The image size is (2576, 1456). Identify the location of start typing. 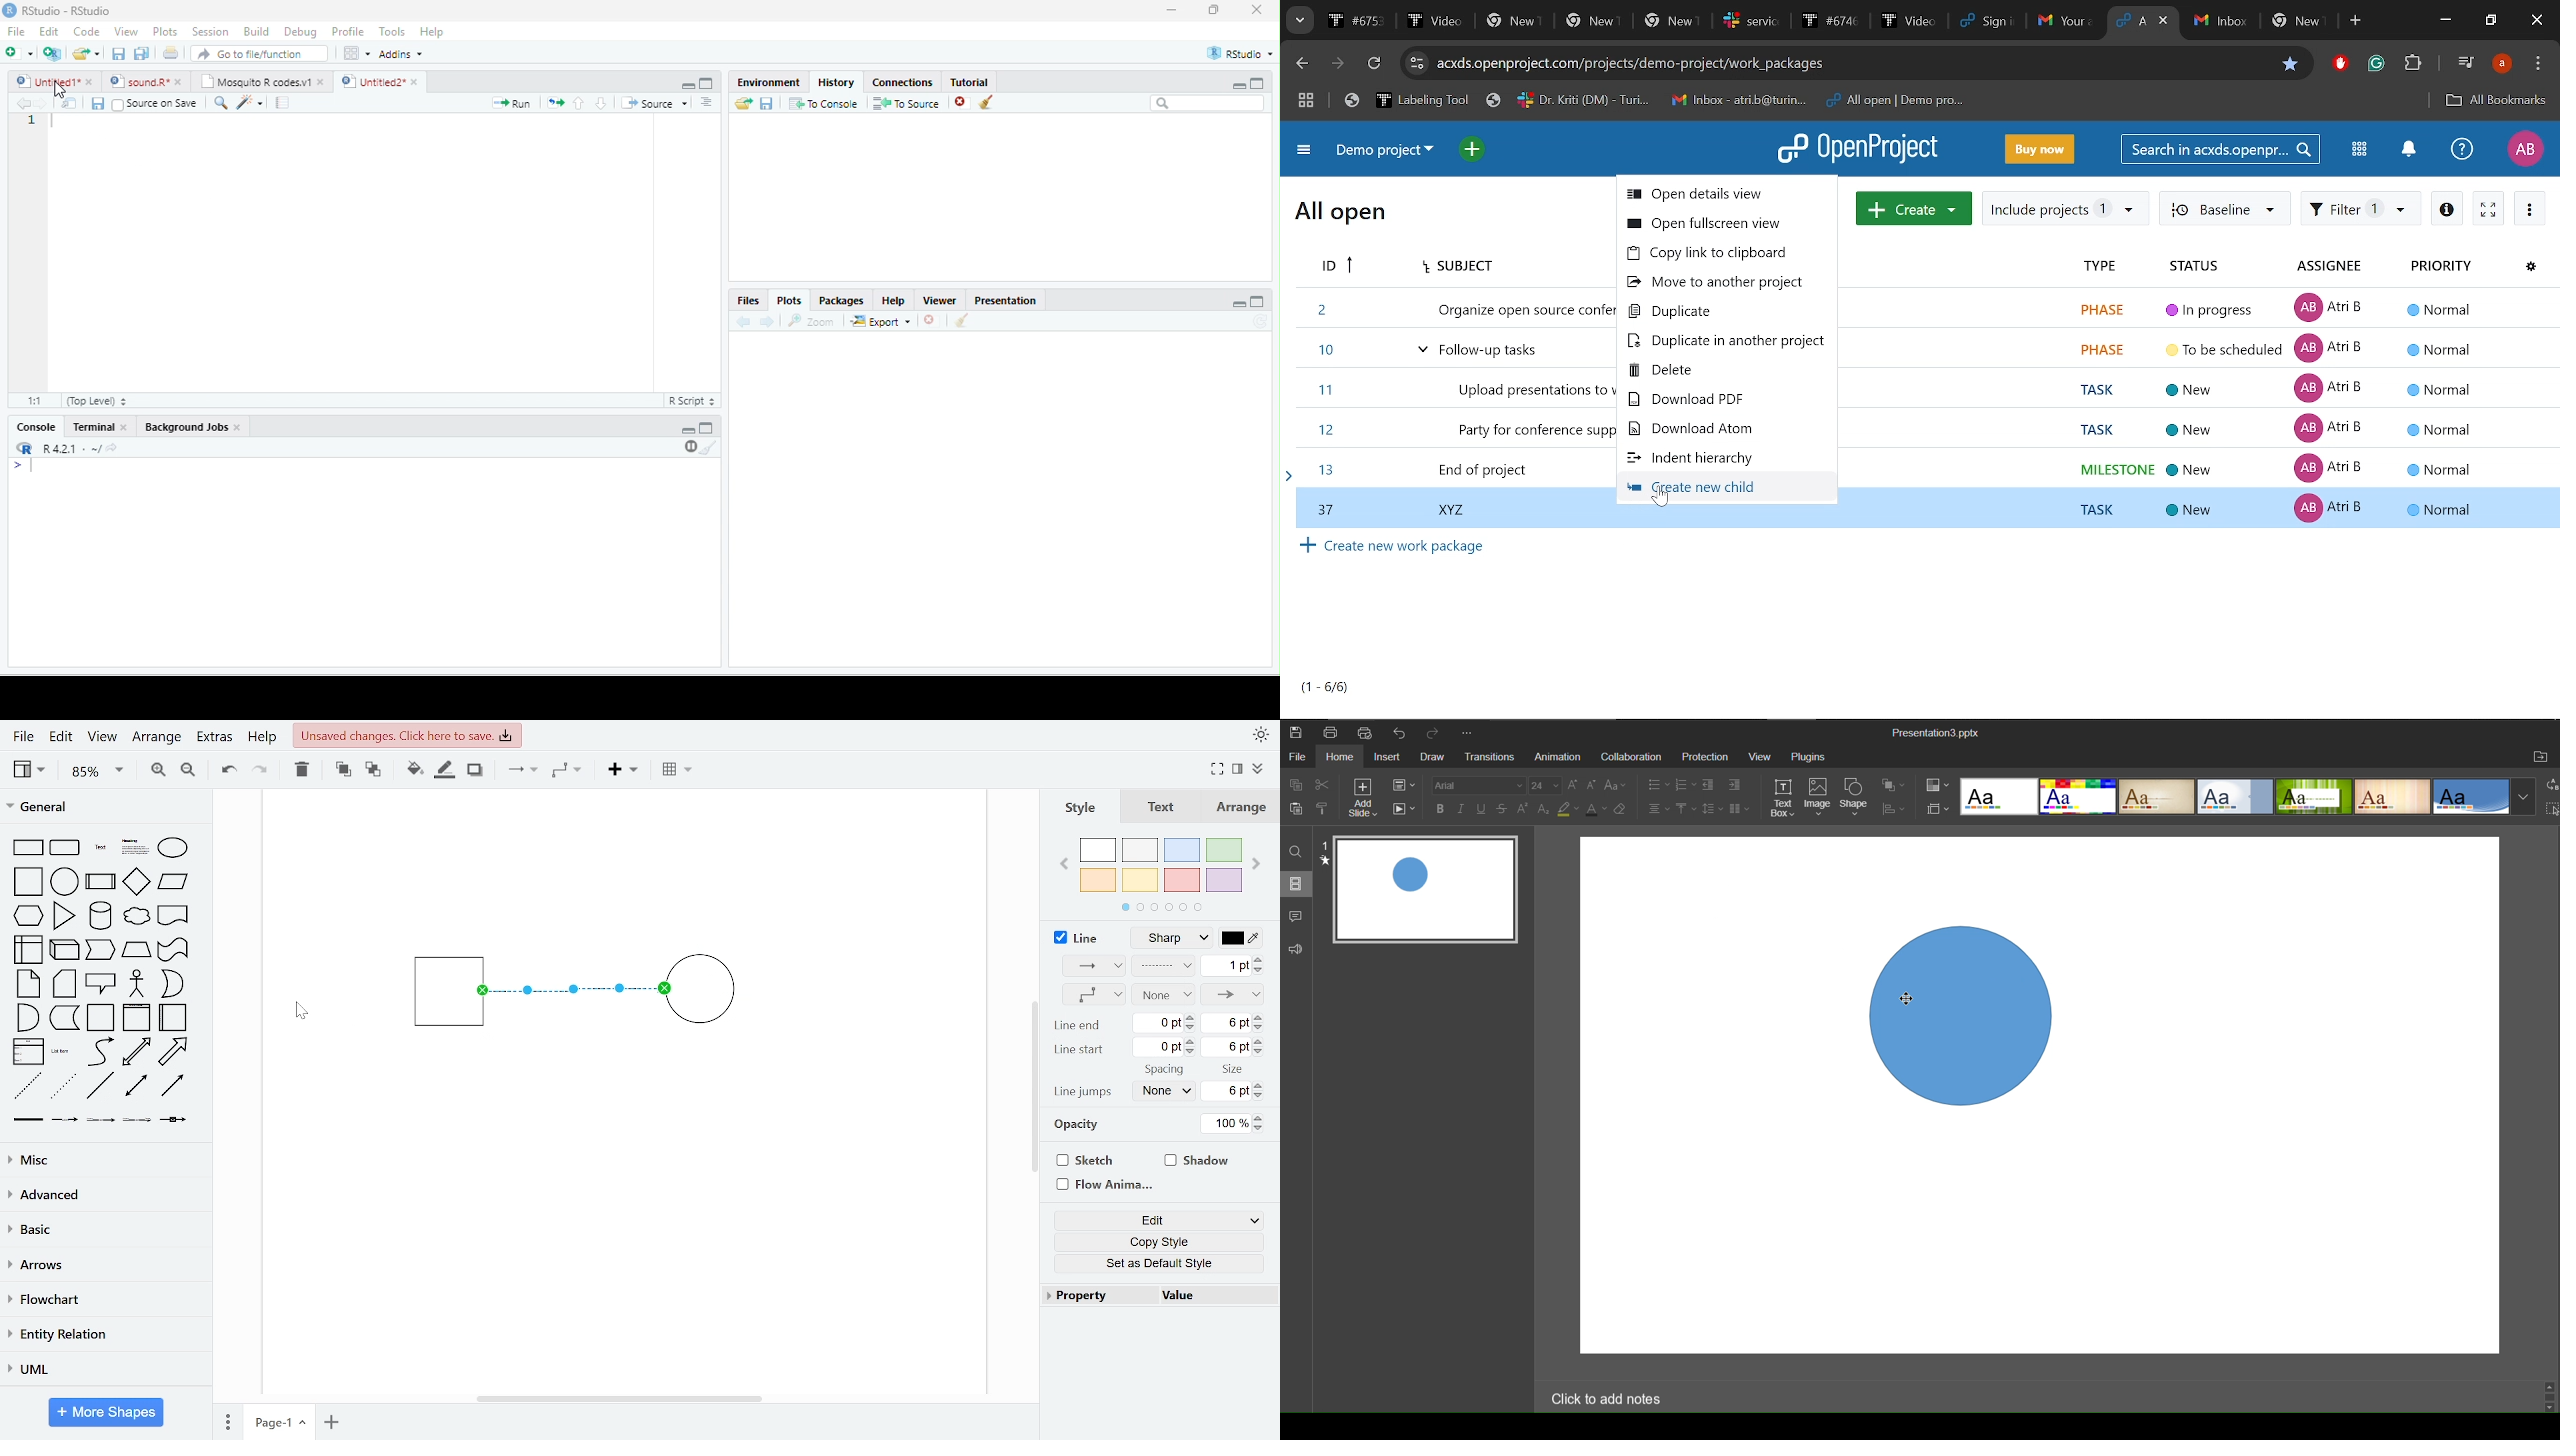
(26, 467).